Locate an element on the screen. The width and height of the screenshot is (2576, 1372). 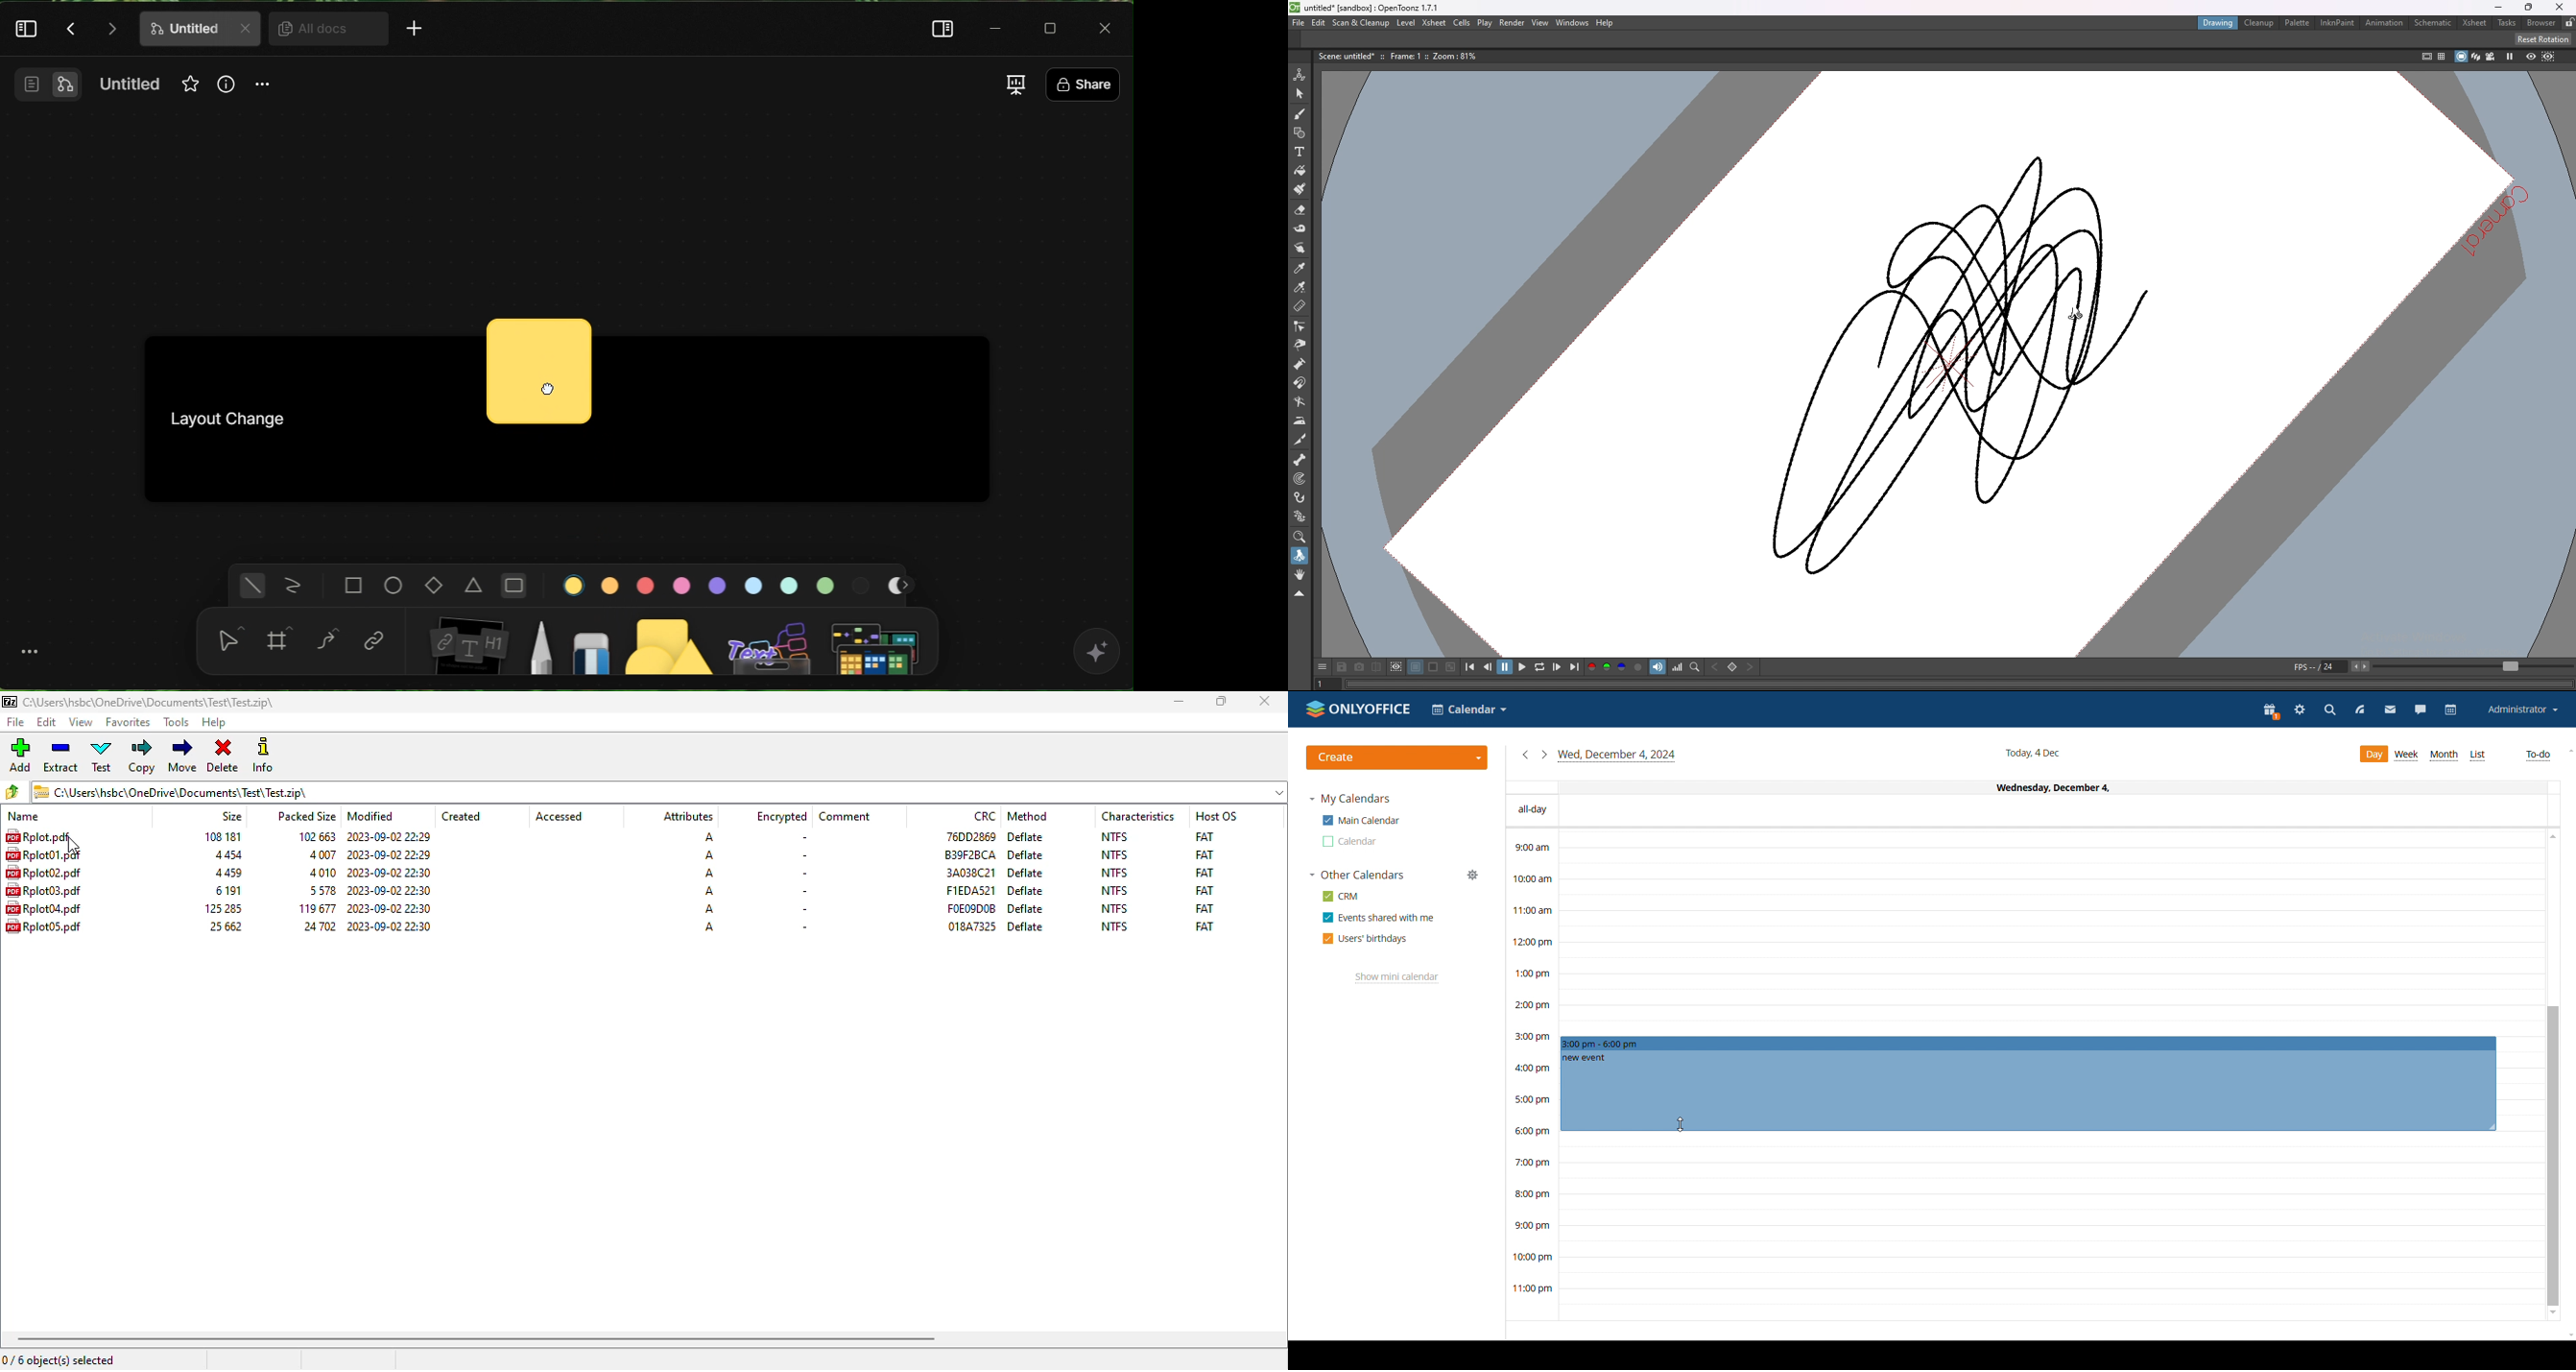
modified date & time is located at coordinates (388, 837).